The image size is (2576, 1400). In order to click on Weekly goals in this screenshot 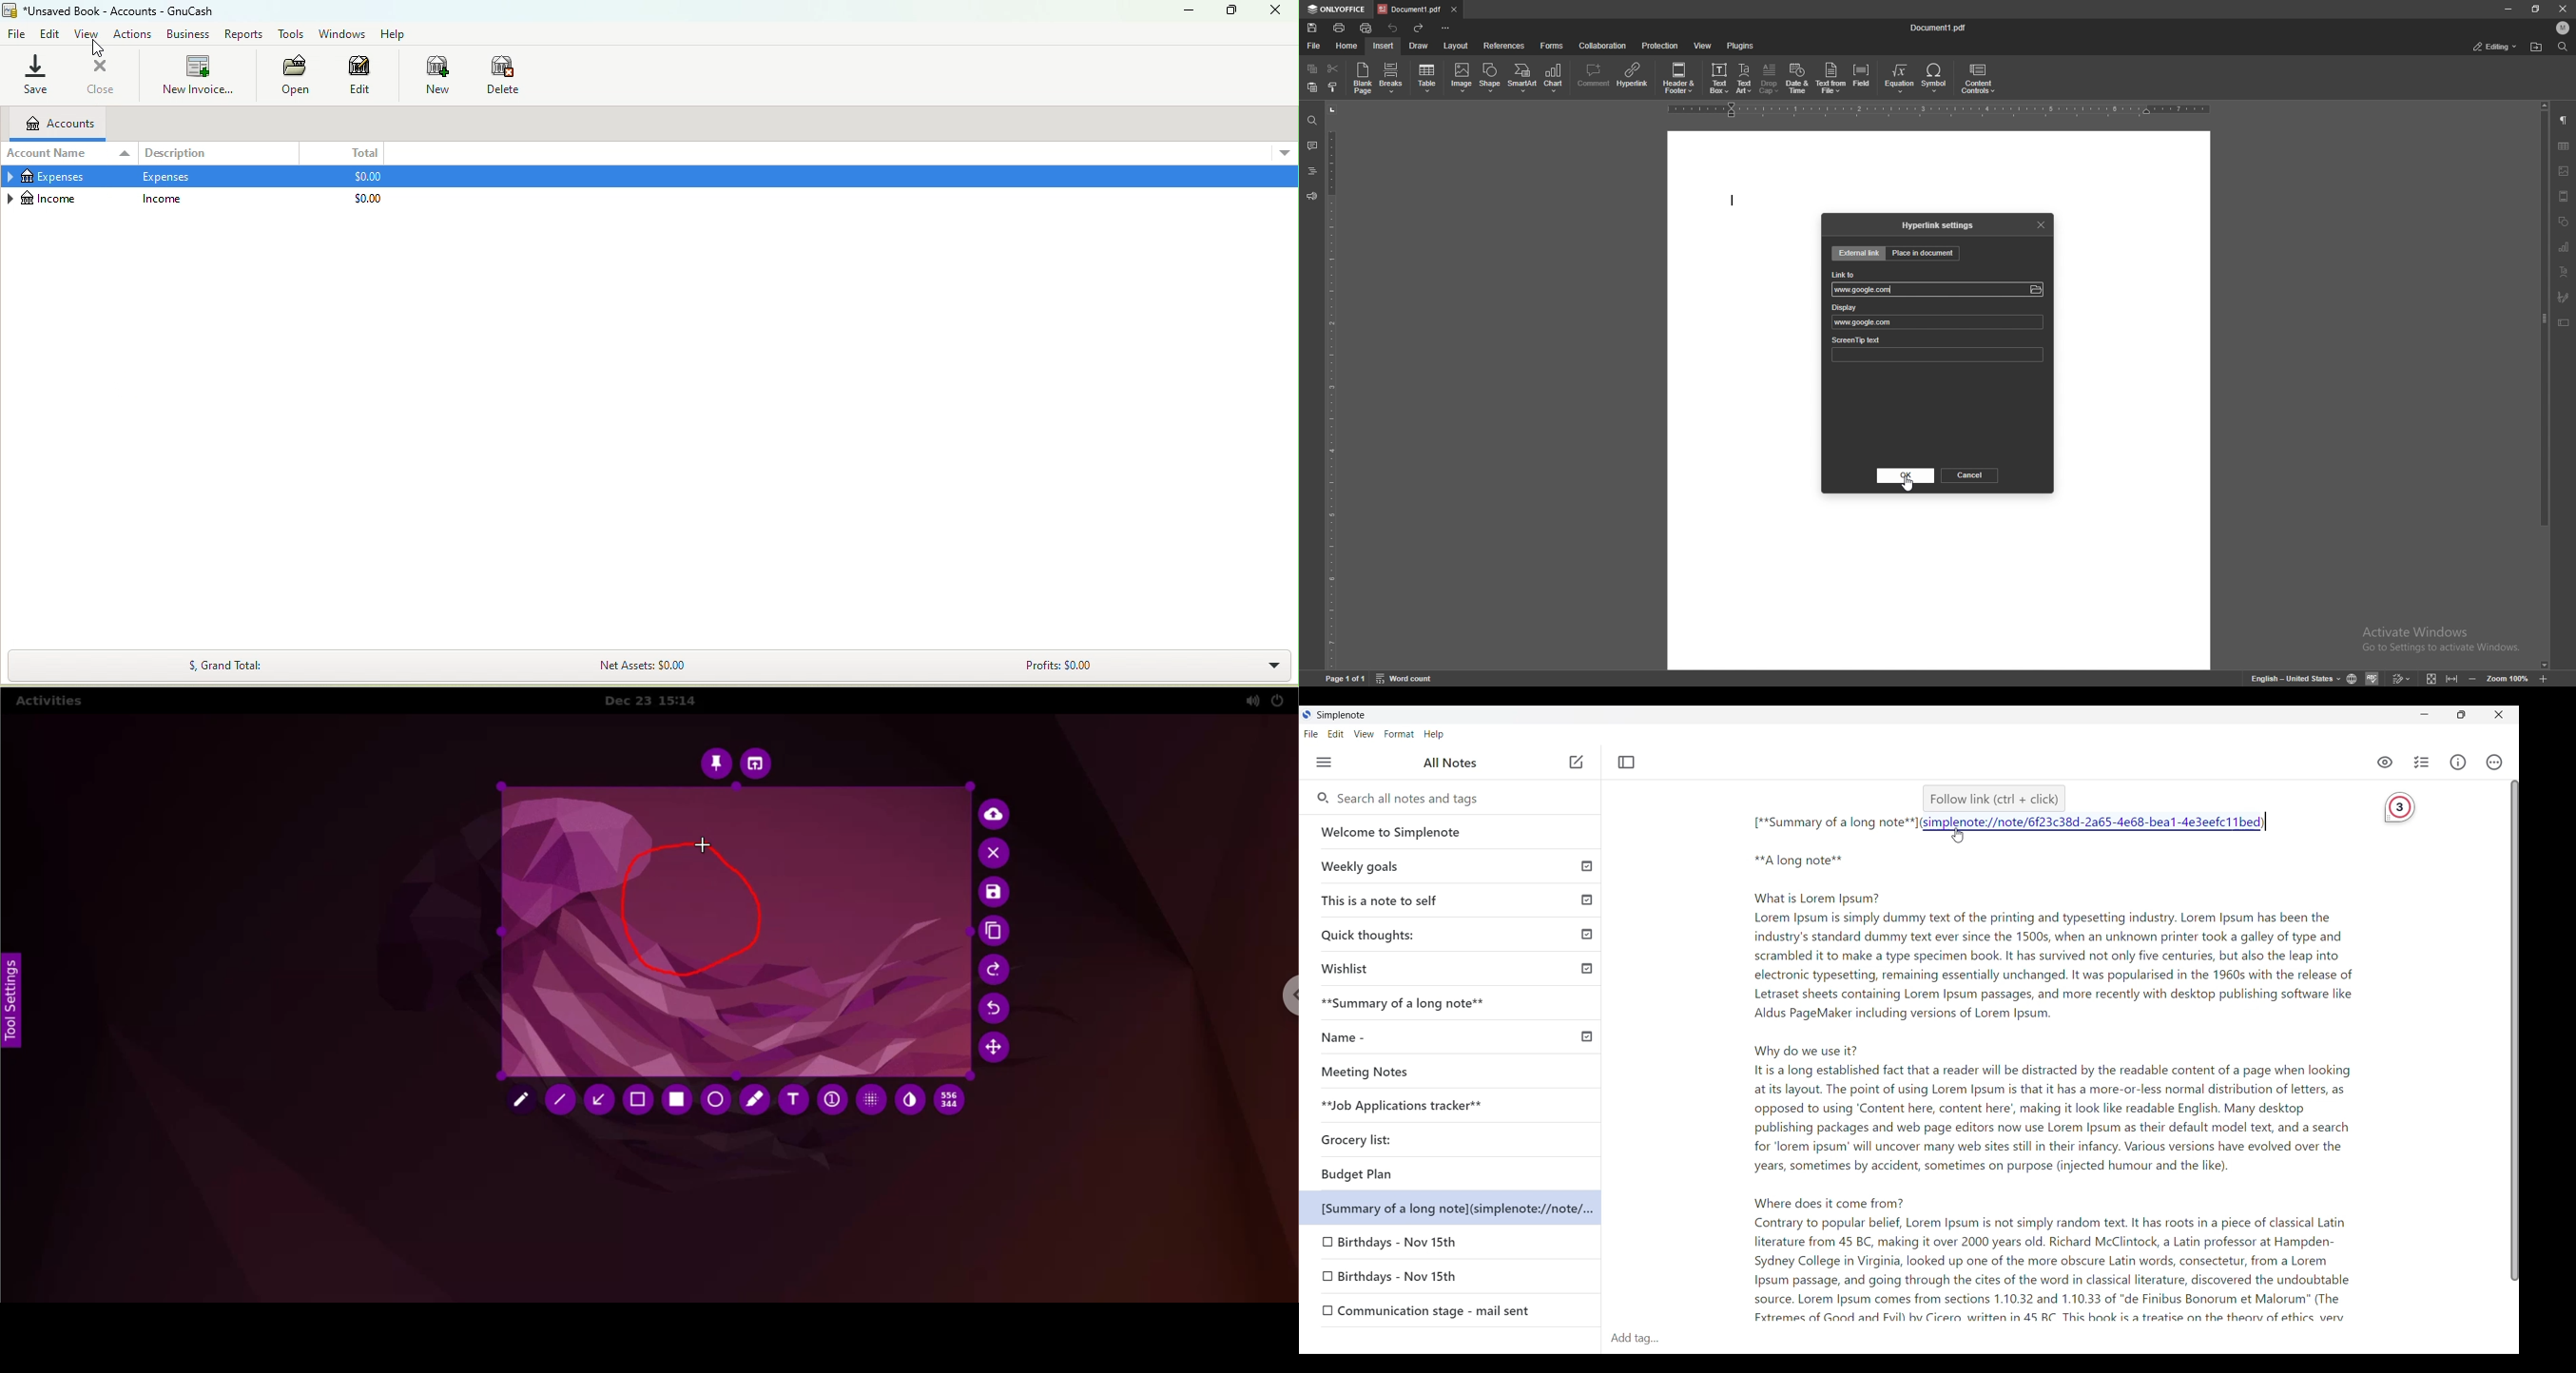, I will do `click(1451, 866)`.